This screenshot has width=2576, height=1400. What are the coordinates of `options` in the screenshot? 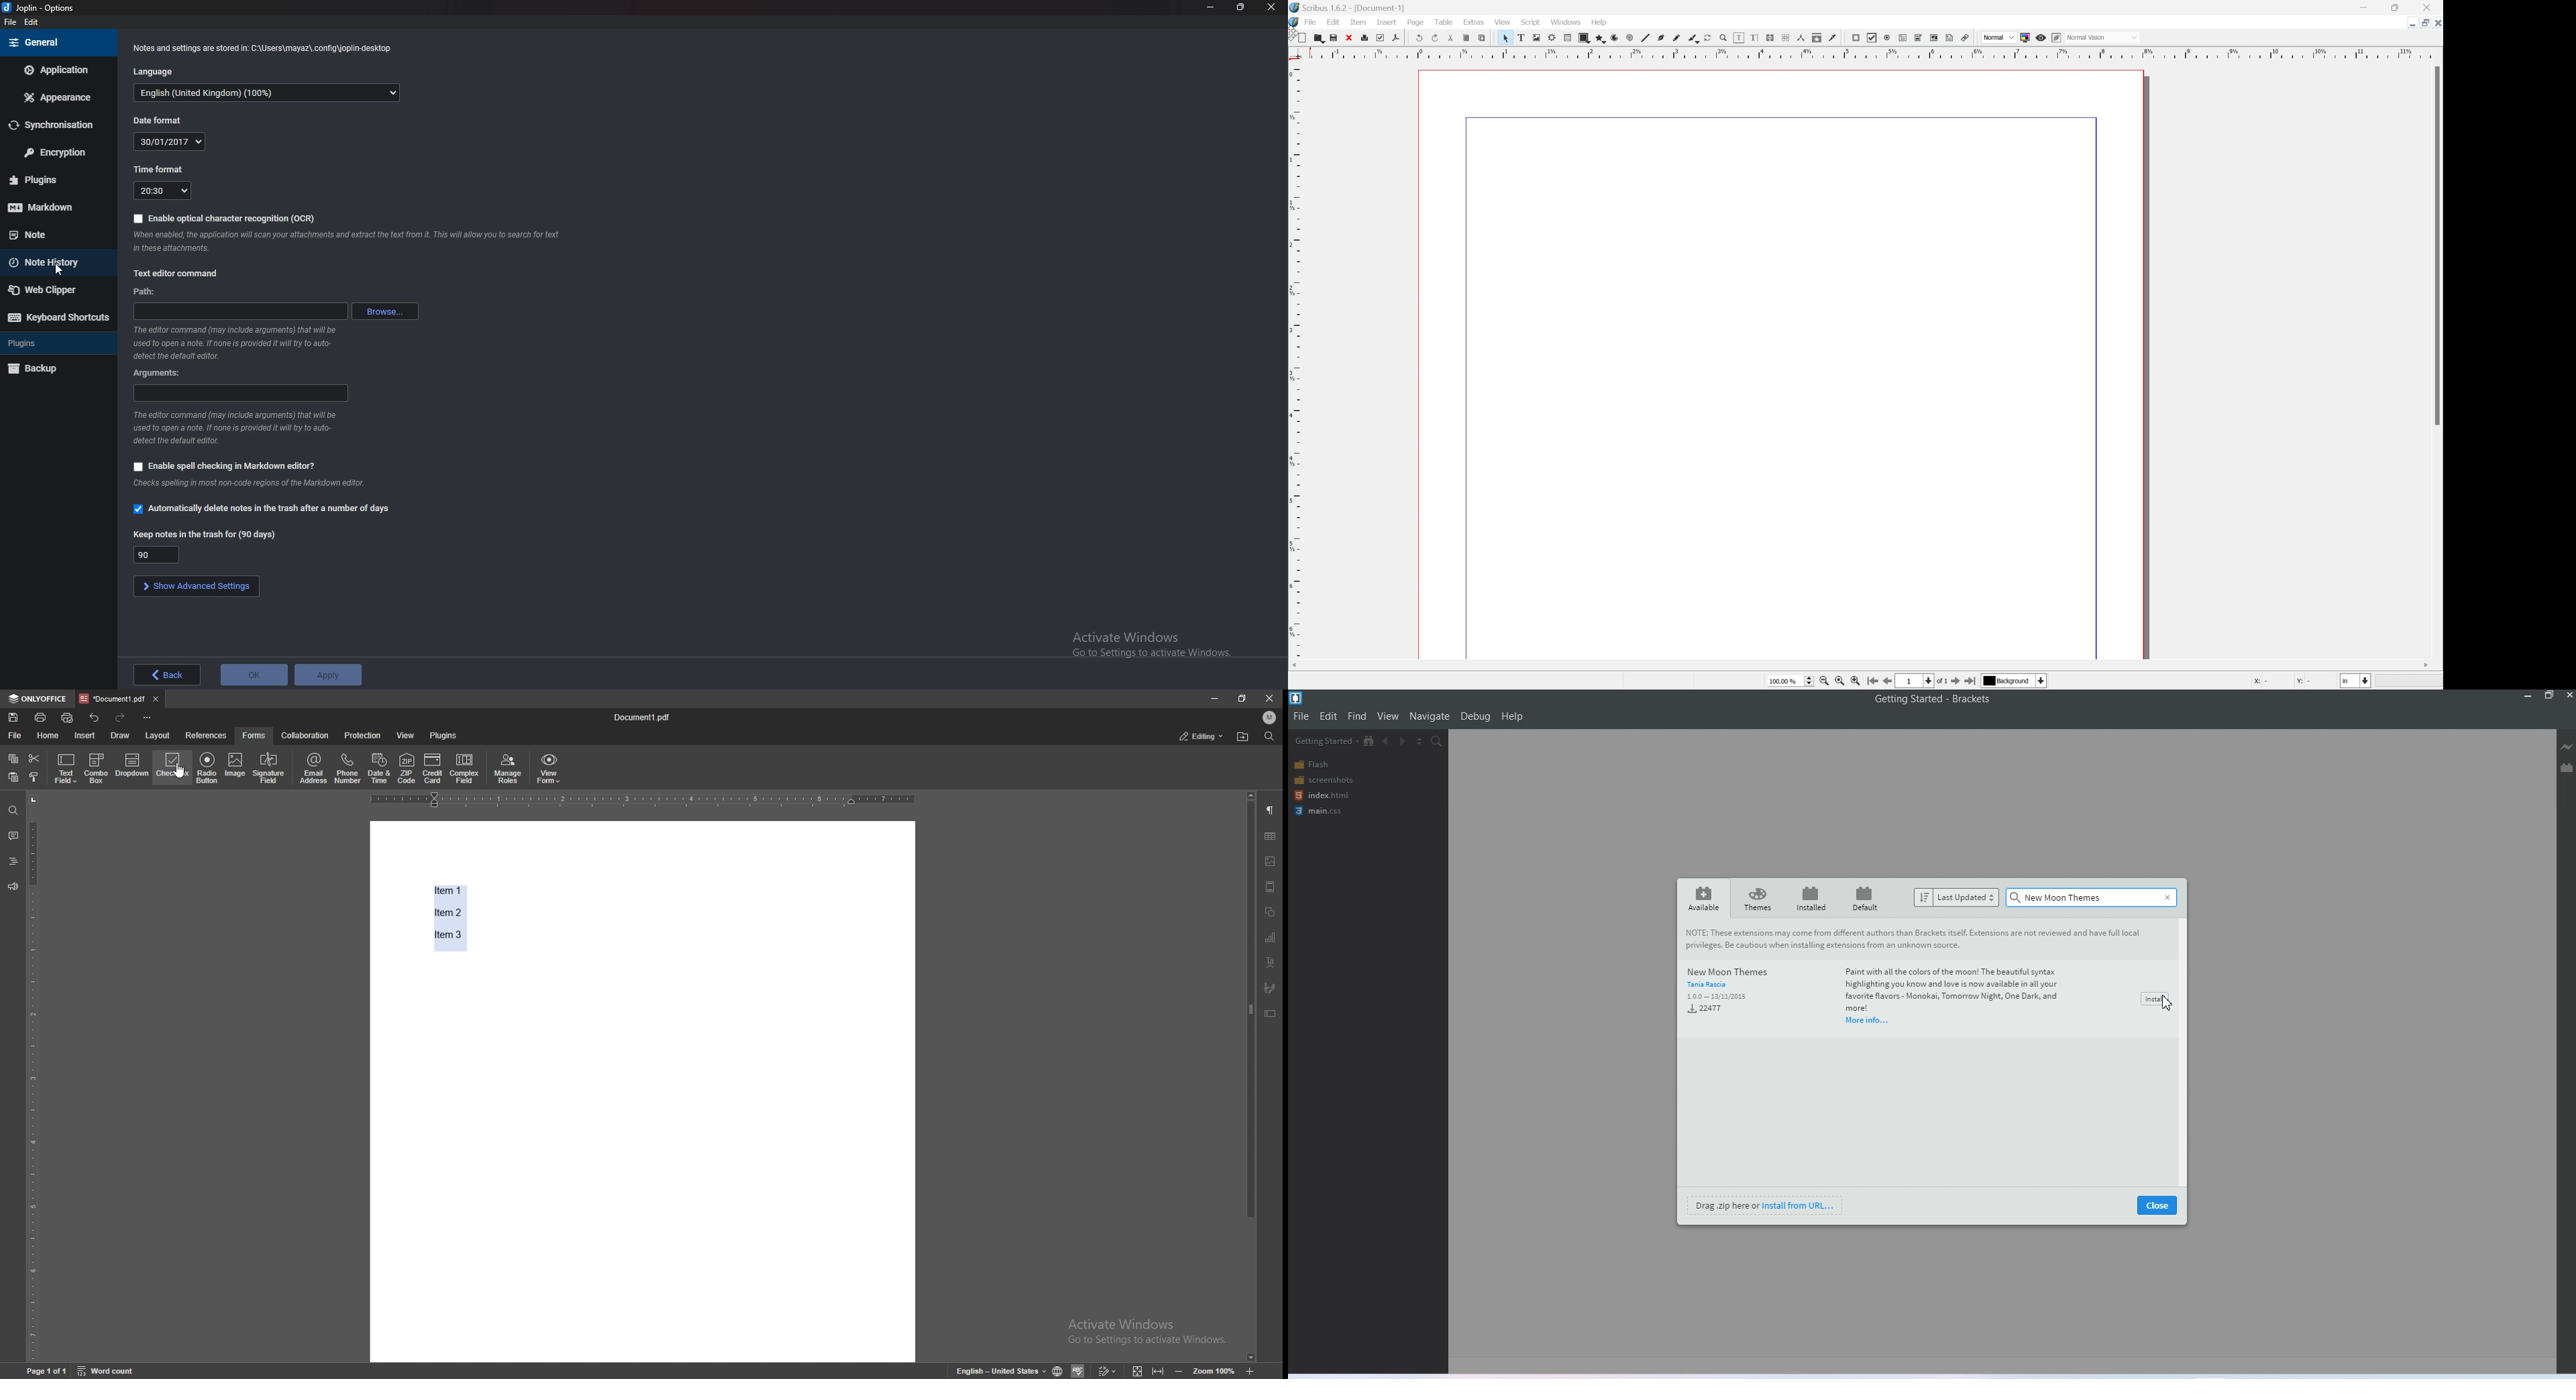 It's located at (41, 7).